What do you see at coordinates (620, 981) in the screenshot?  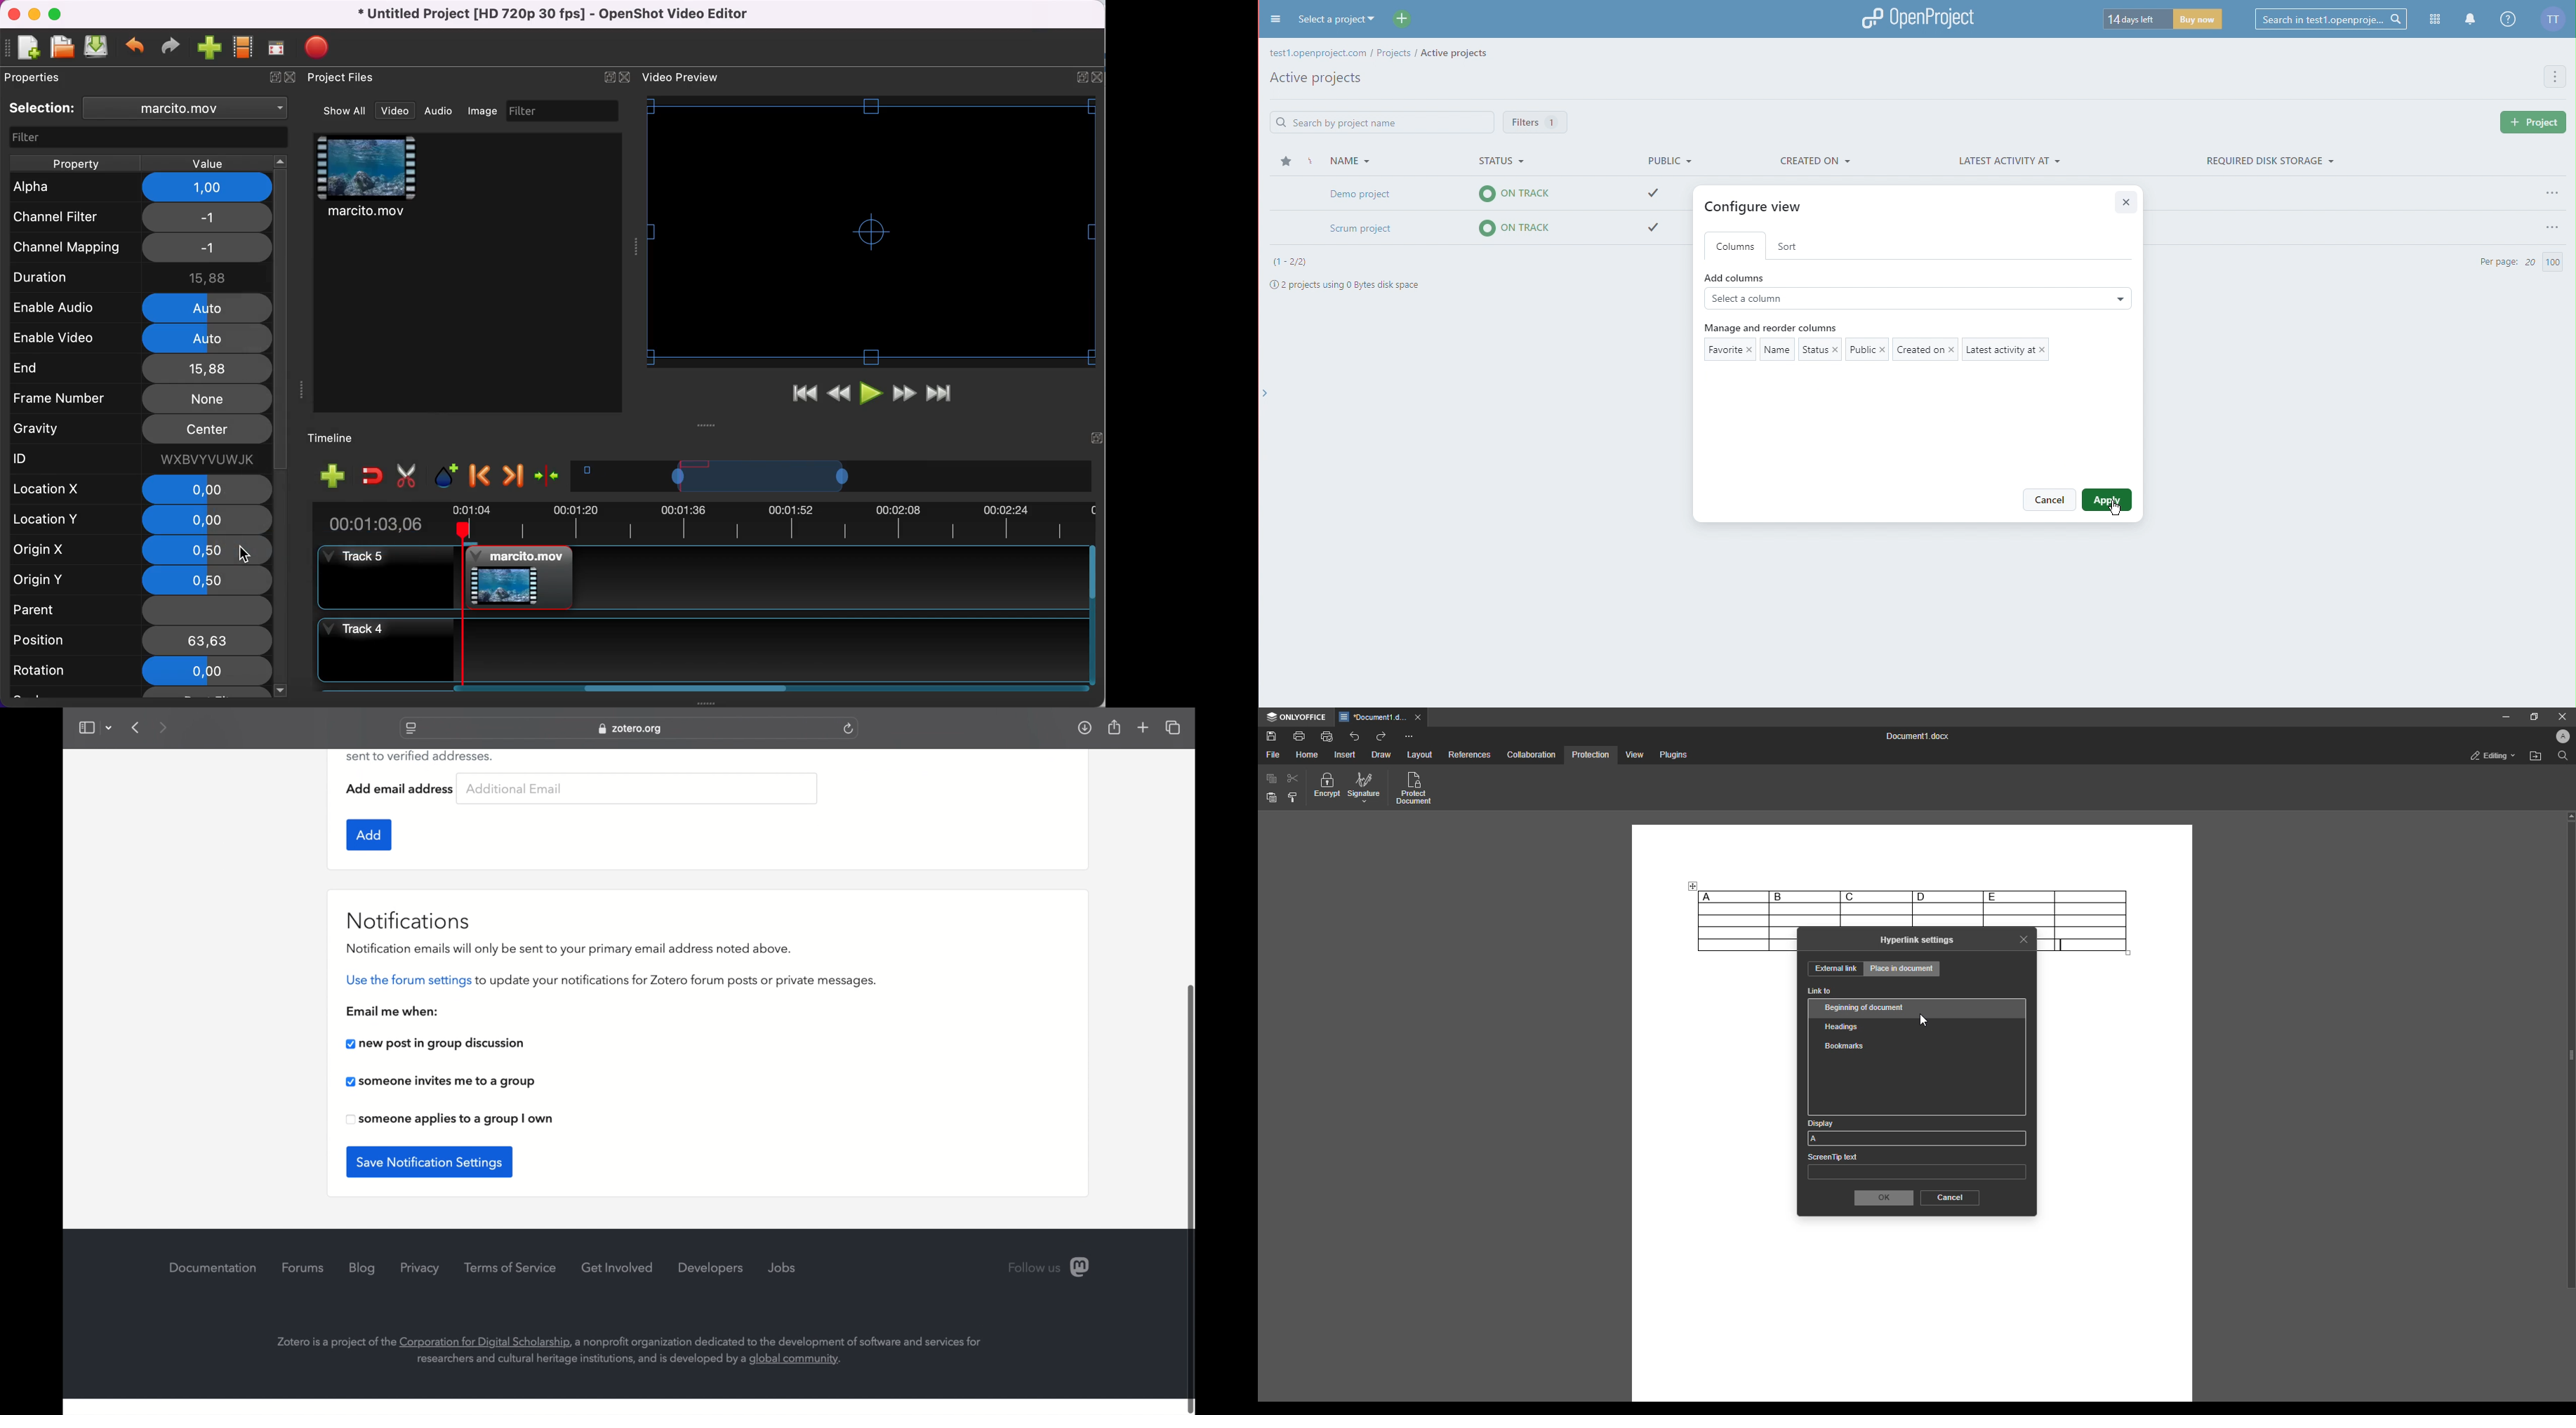 I see `se the forum settings to update your notifications for Zotero forum posts or private messages.` at bounding box center [620, 981].